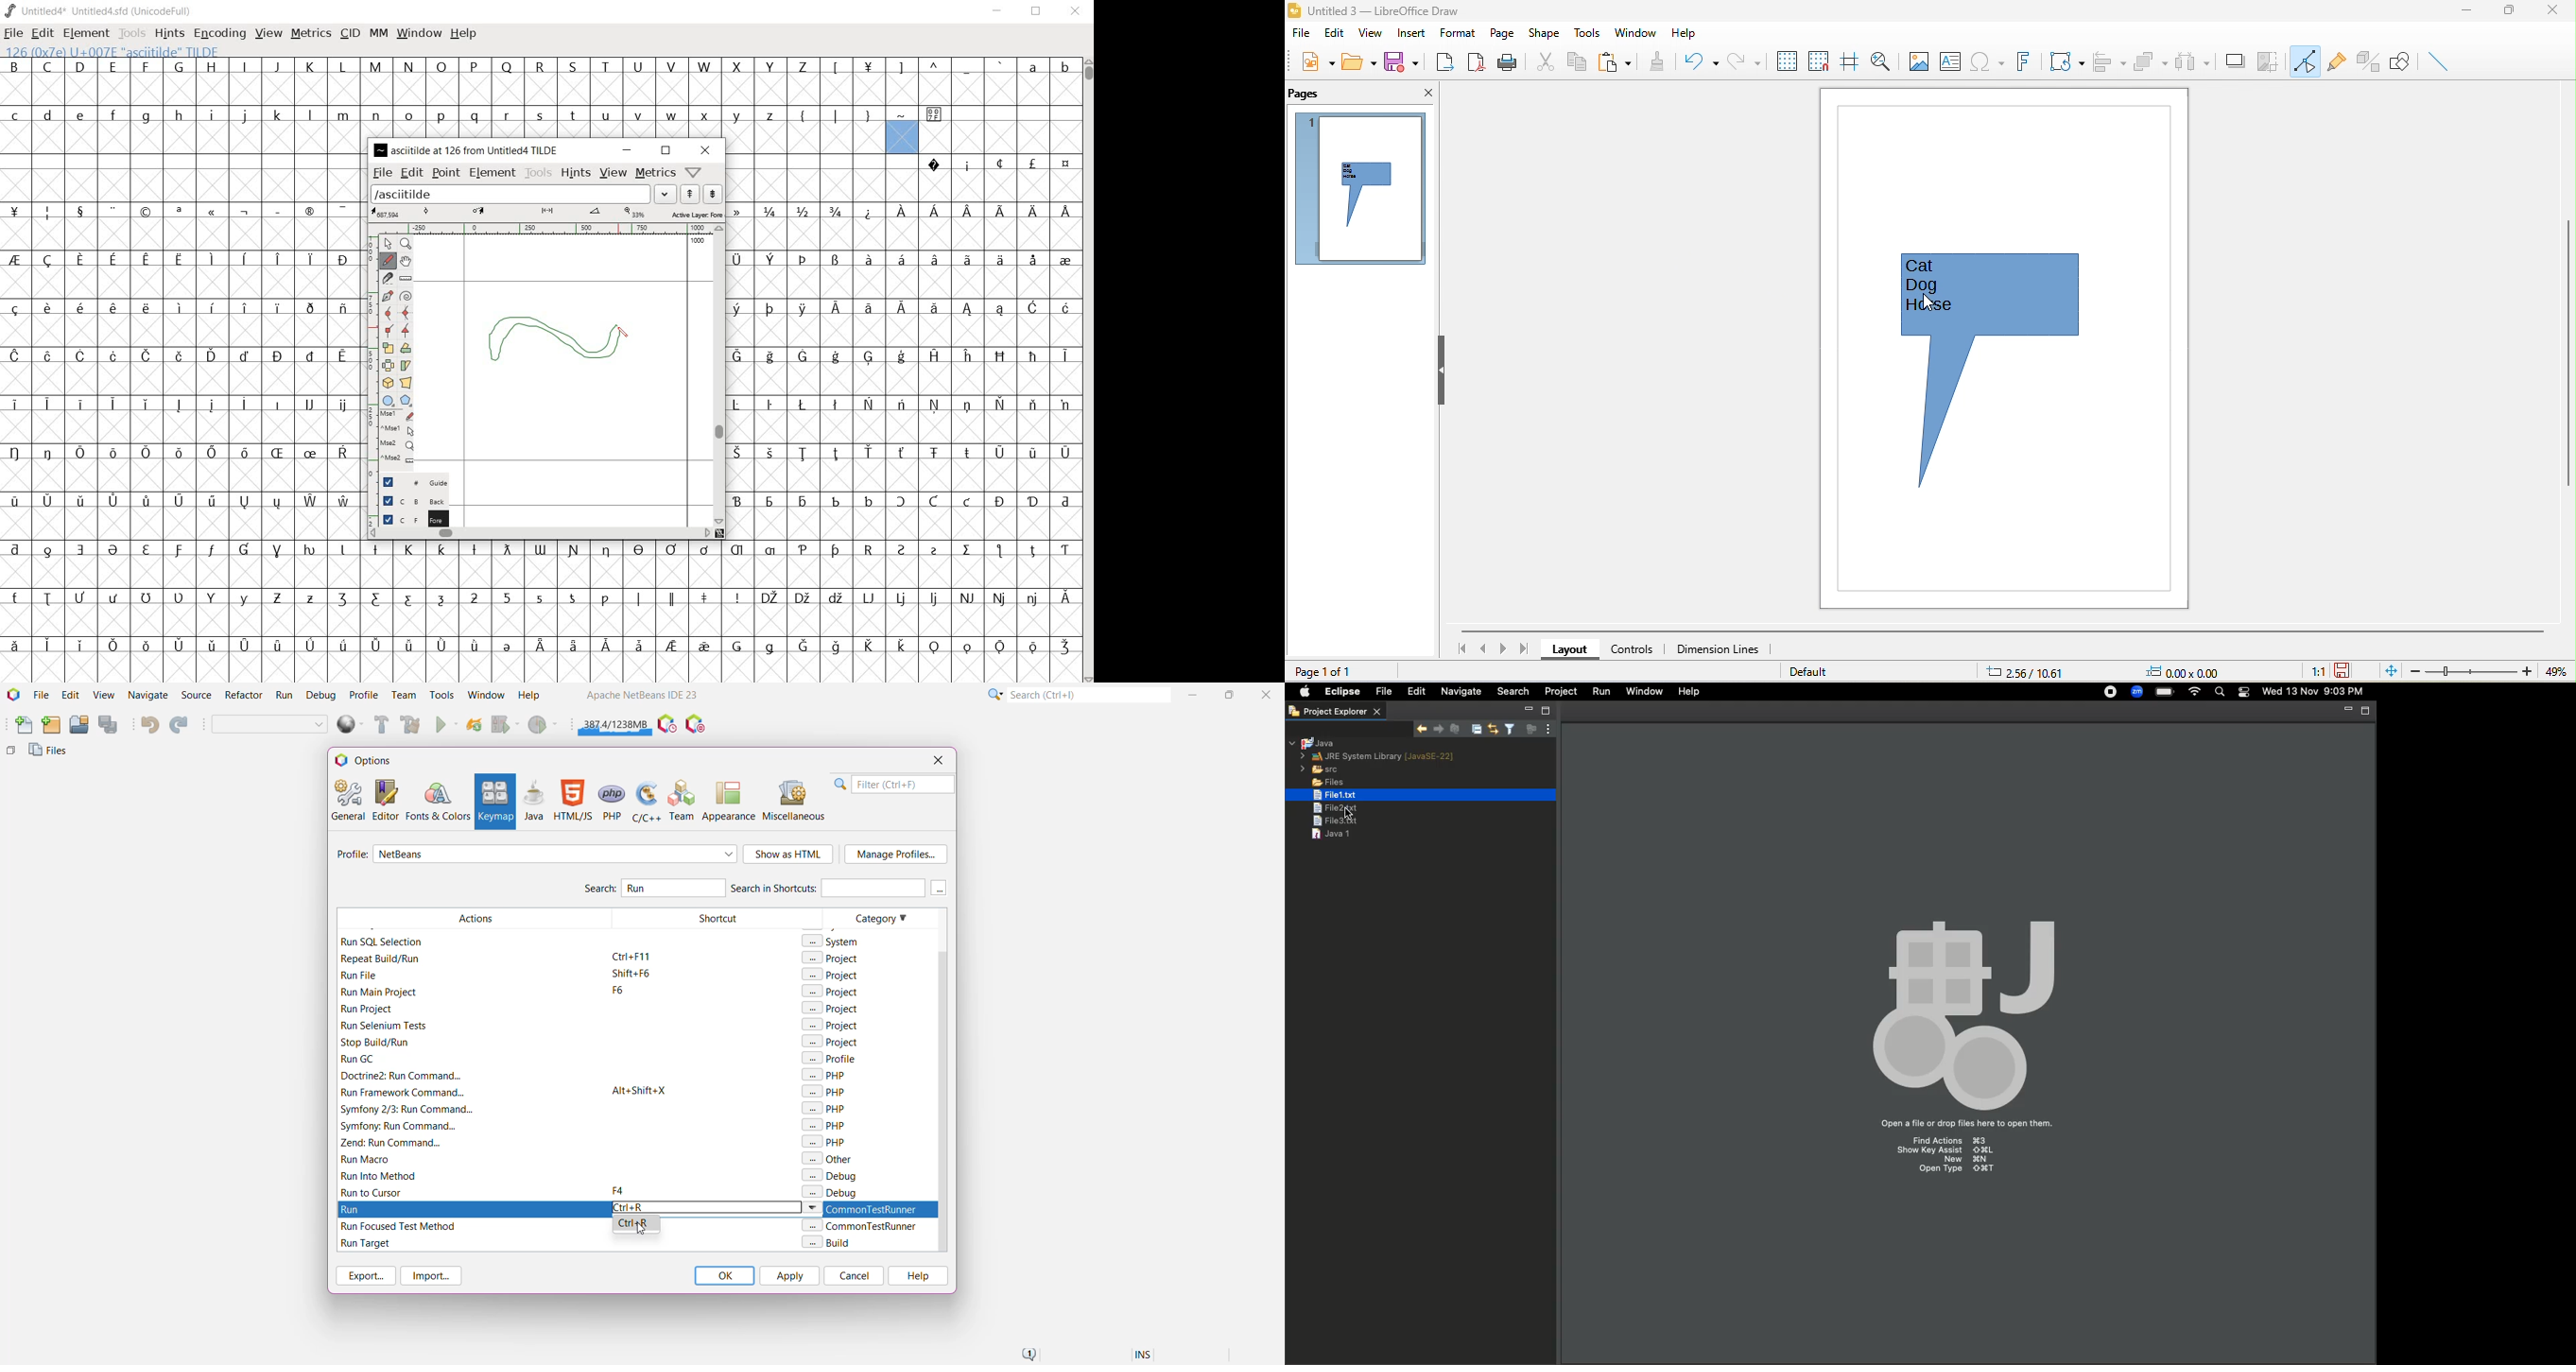 The image size is (2576, 1372). Describe the element at coordinates (2005, 630) in the screenshot. I see `horizontal scroll bar` at that location.